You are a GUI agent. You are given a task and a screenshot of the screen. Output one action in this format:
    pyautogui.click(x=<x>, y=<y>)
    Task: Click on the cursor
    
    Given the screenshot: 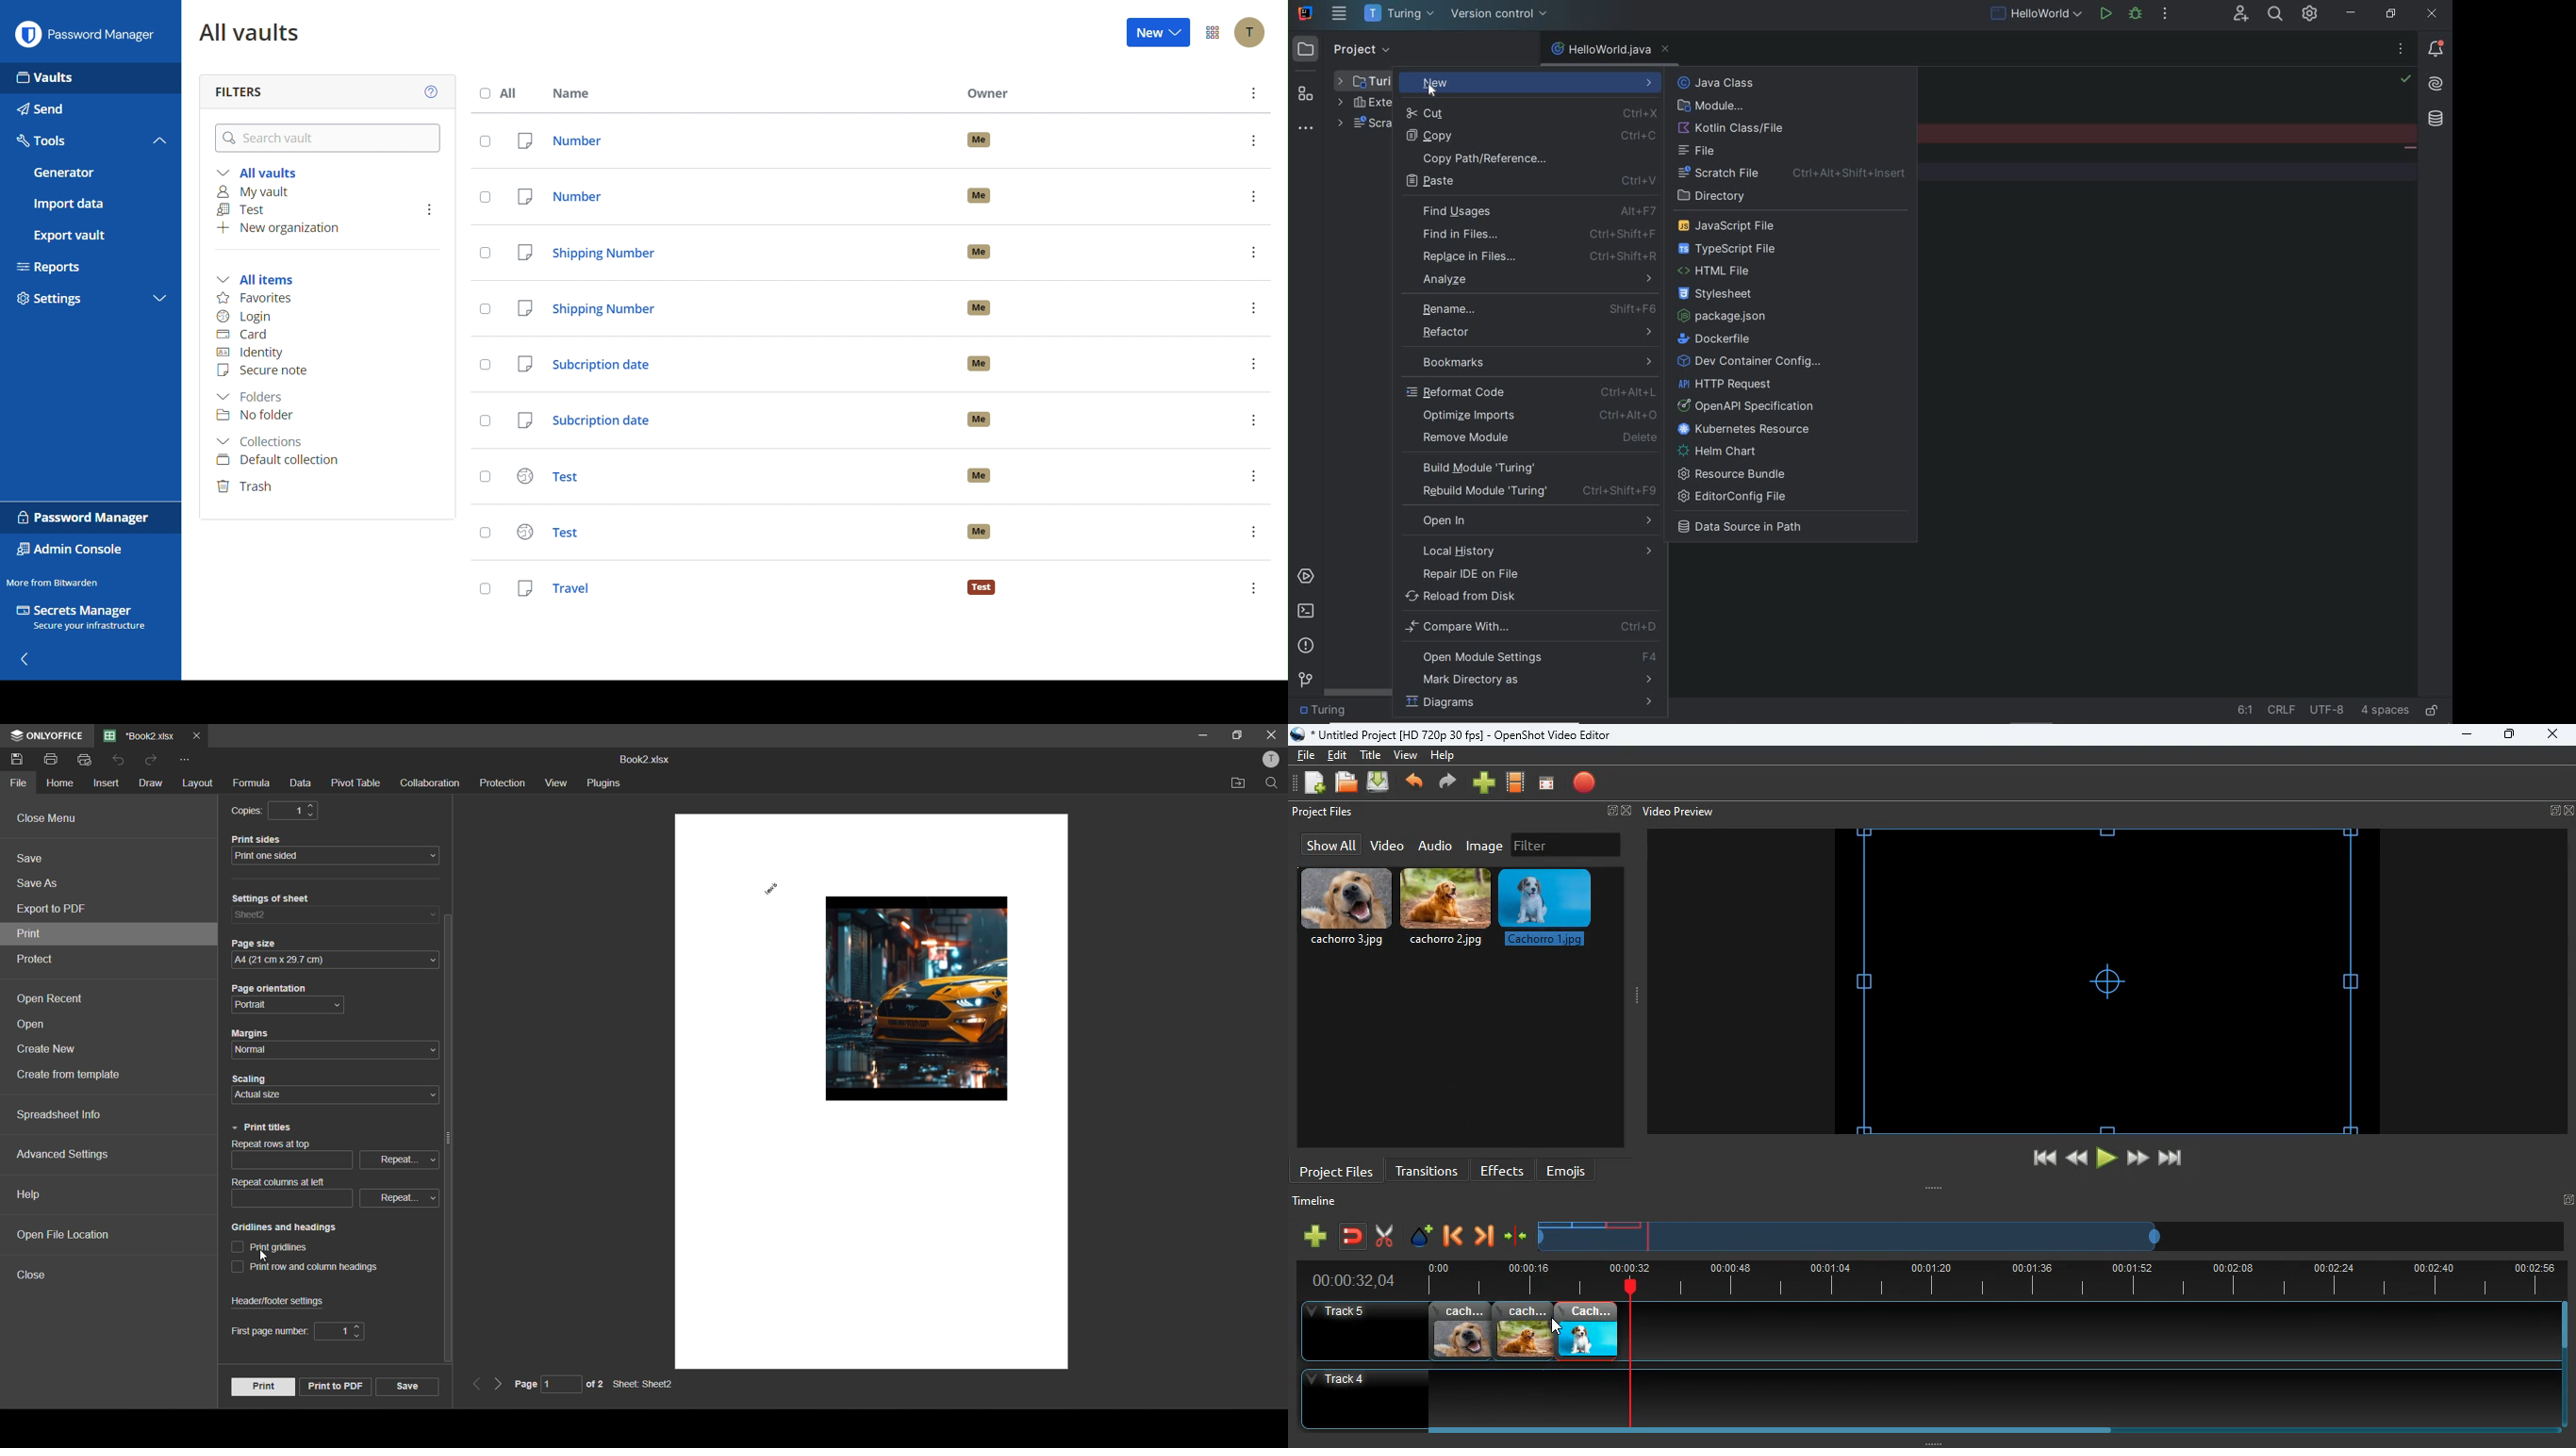 What is the action you would take?
    pyautogui.click(x=92, y=222)
    